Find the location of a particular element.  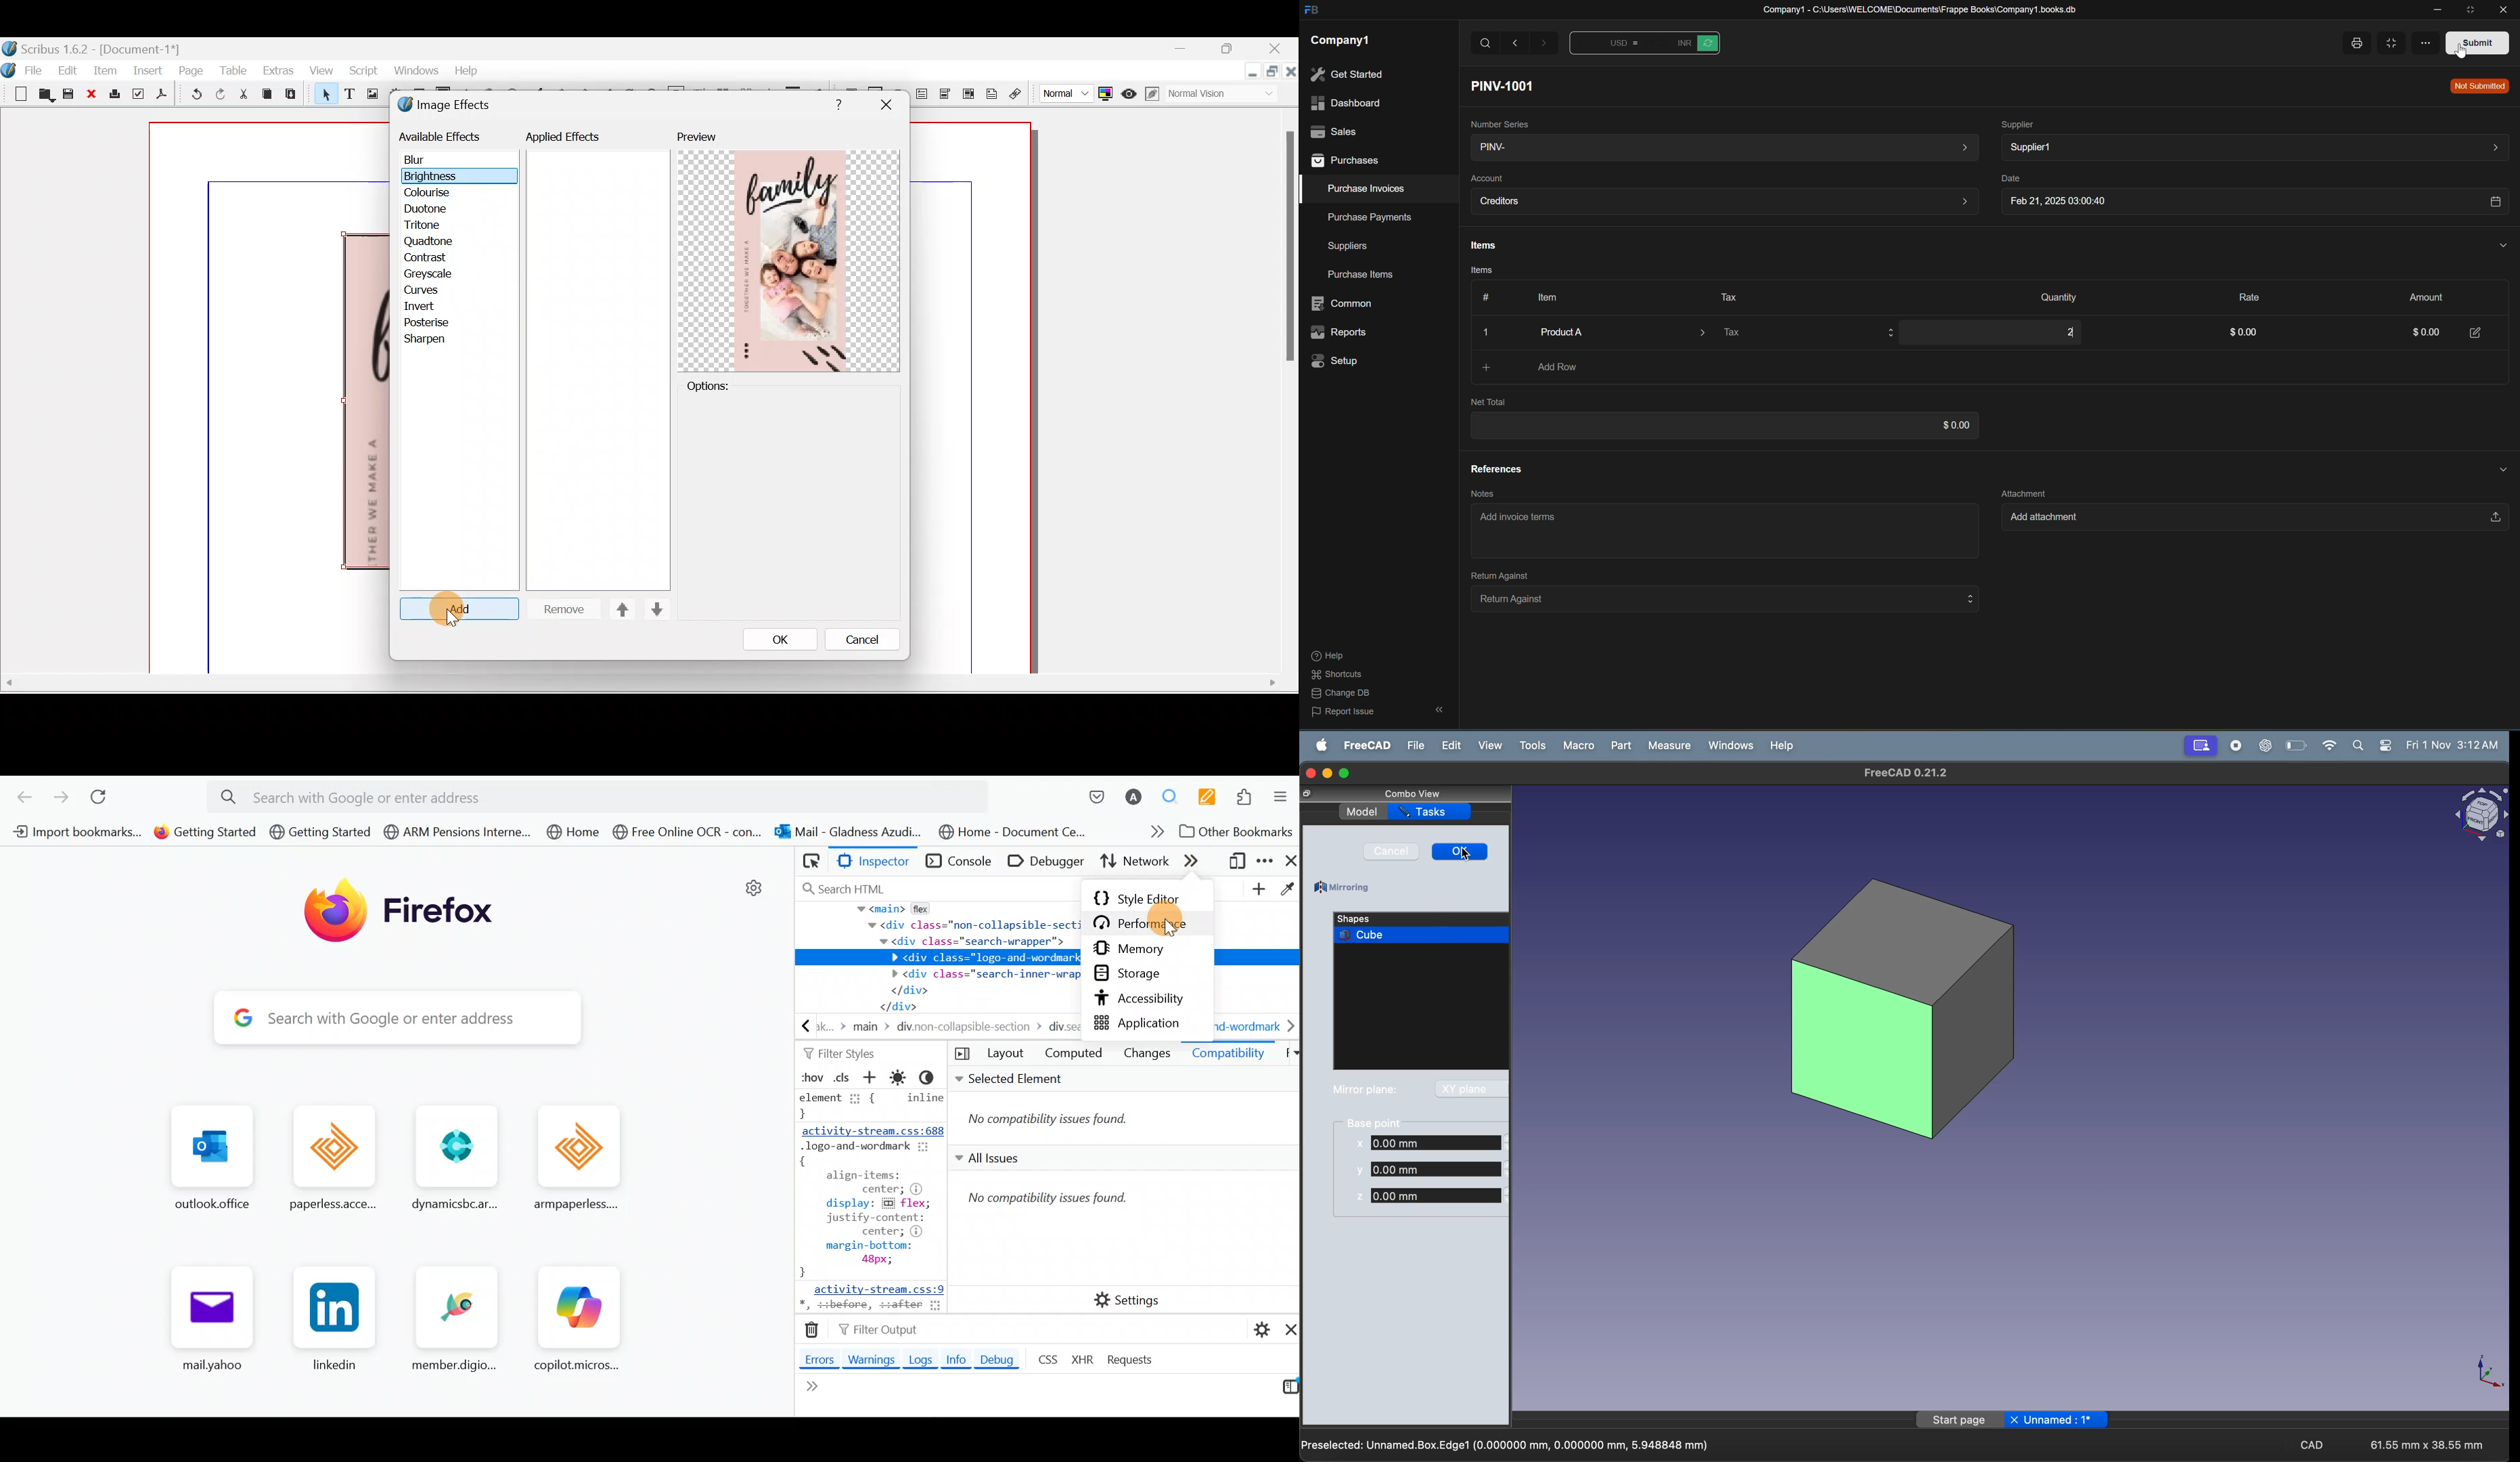

Create new node is located at coordinates (1257, 890).